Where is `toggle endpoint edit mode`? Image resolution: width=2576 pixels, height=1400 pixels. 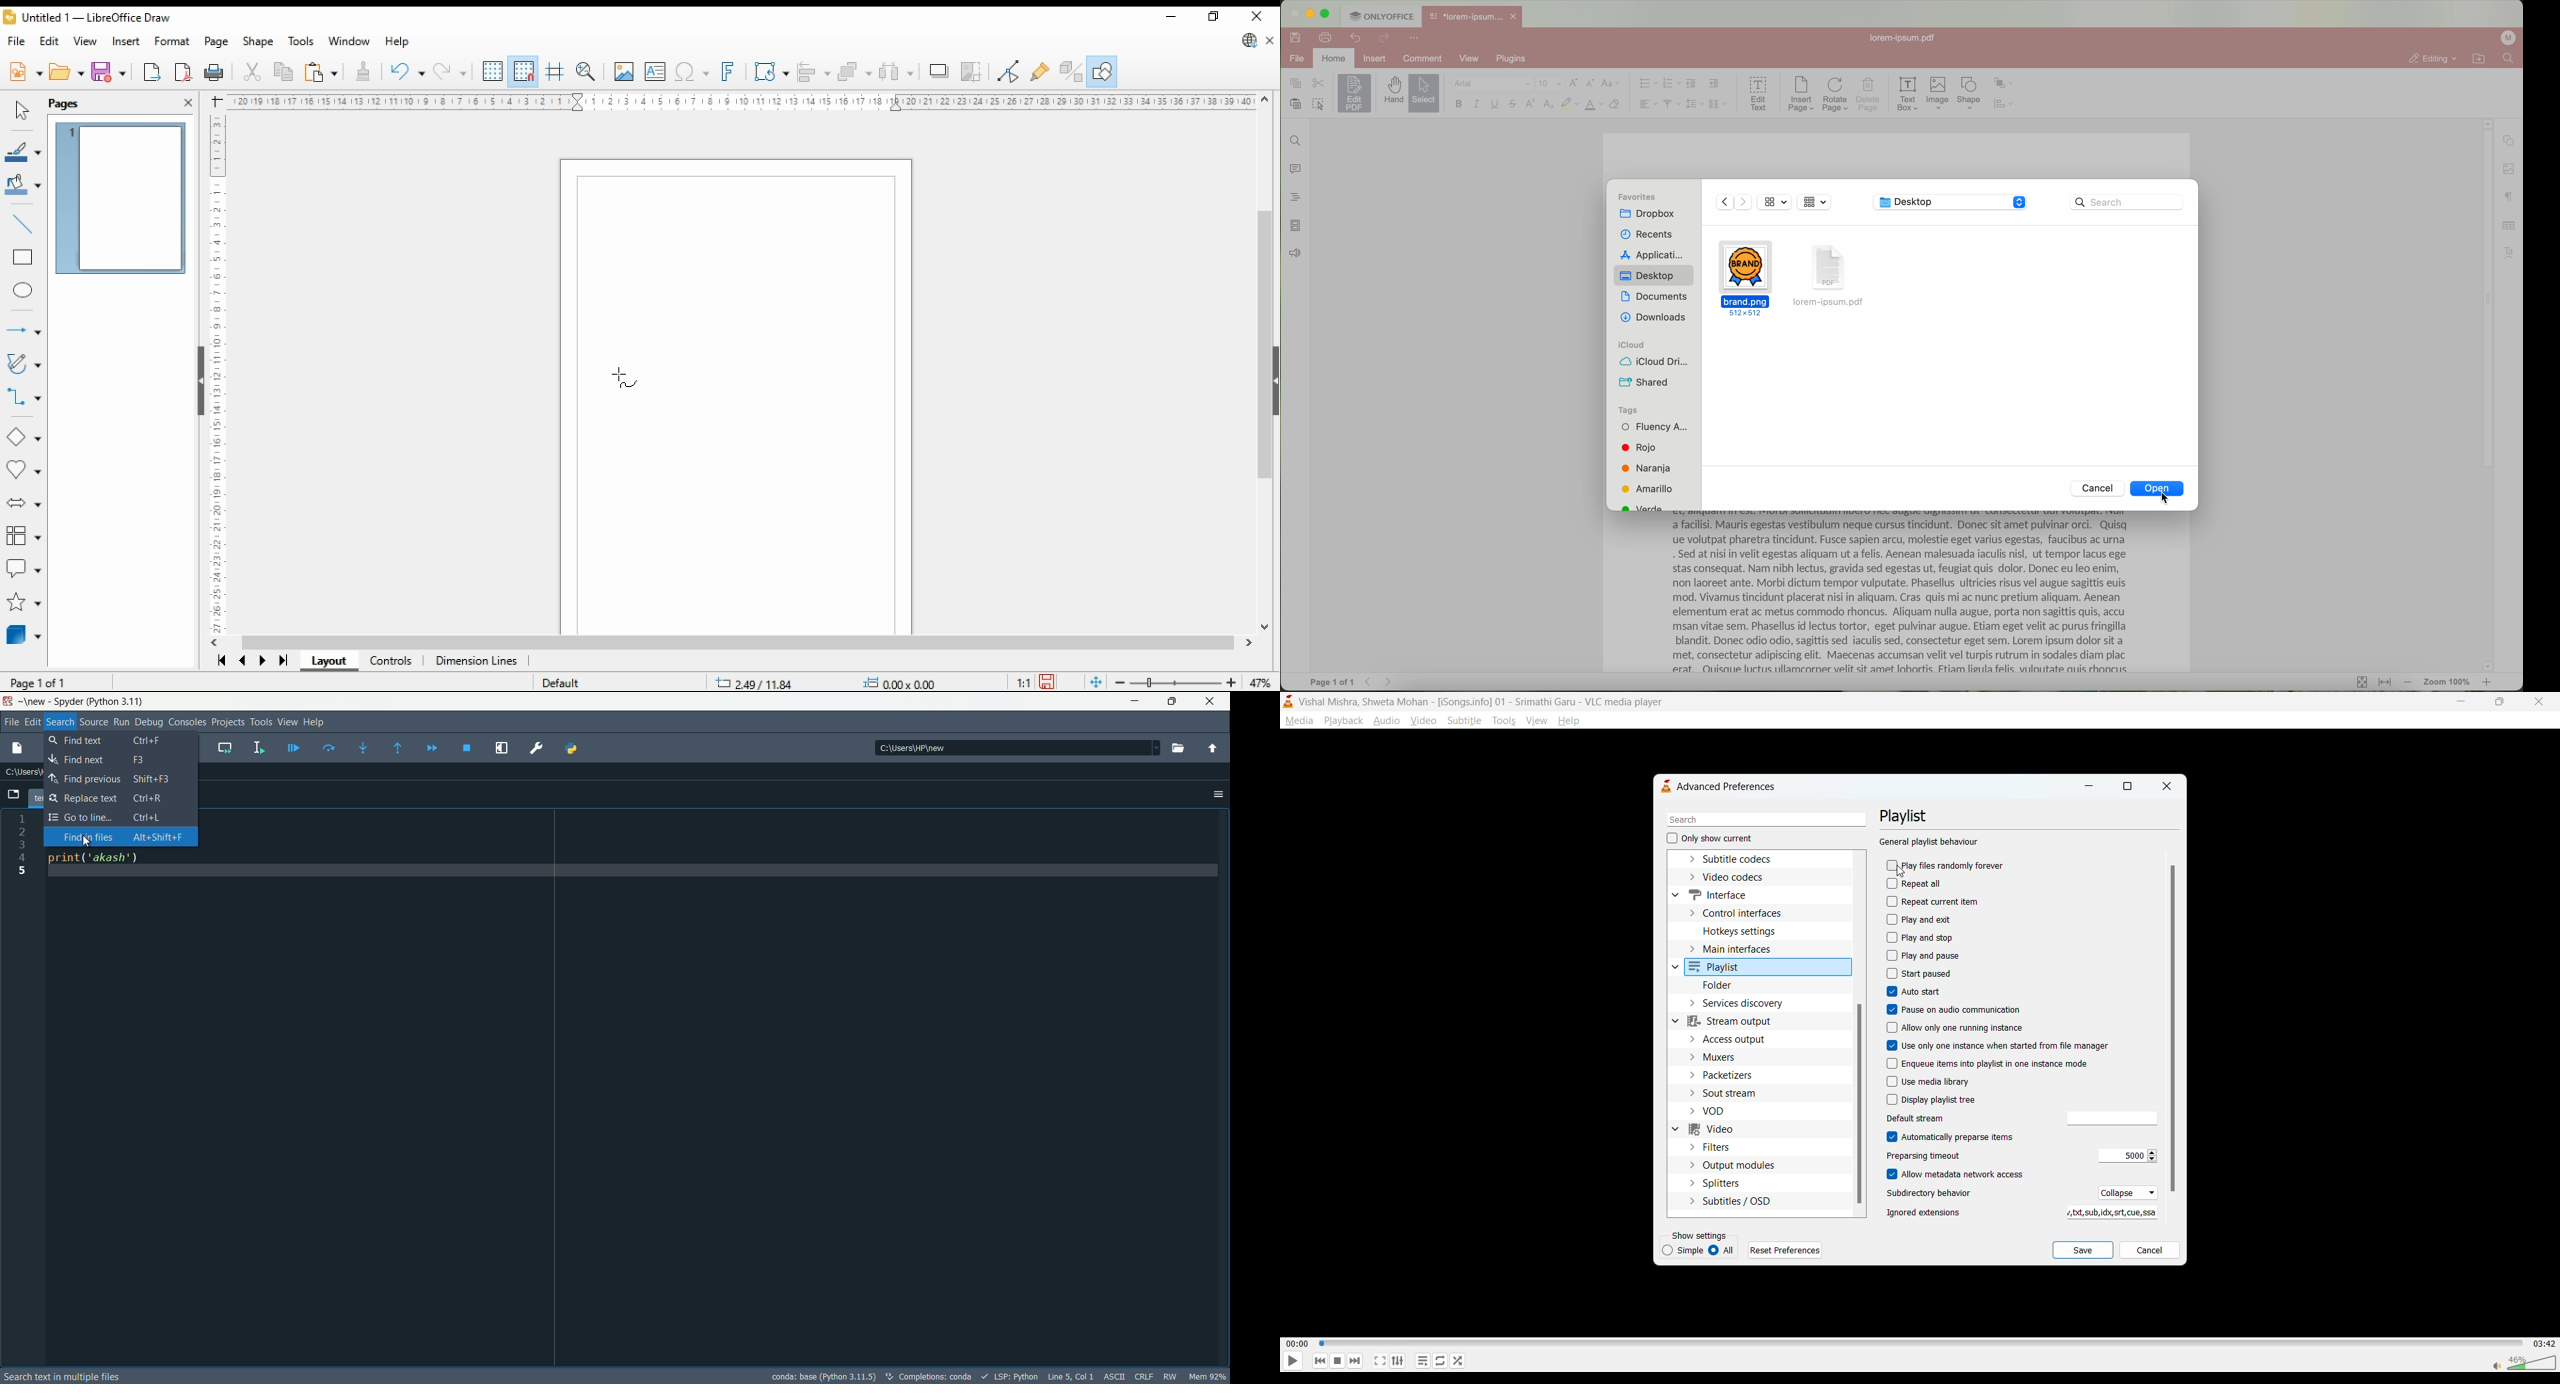 toggle endpoint edit mode is located at coordinates (1009, 72).